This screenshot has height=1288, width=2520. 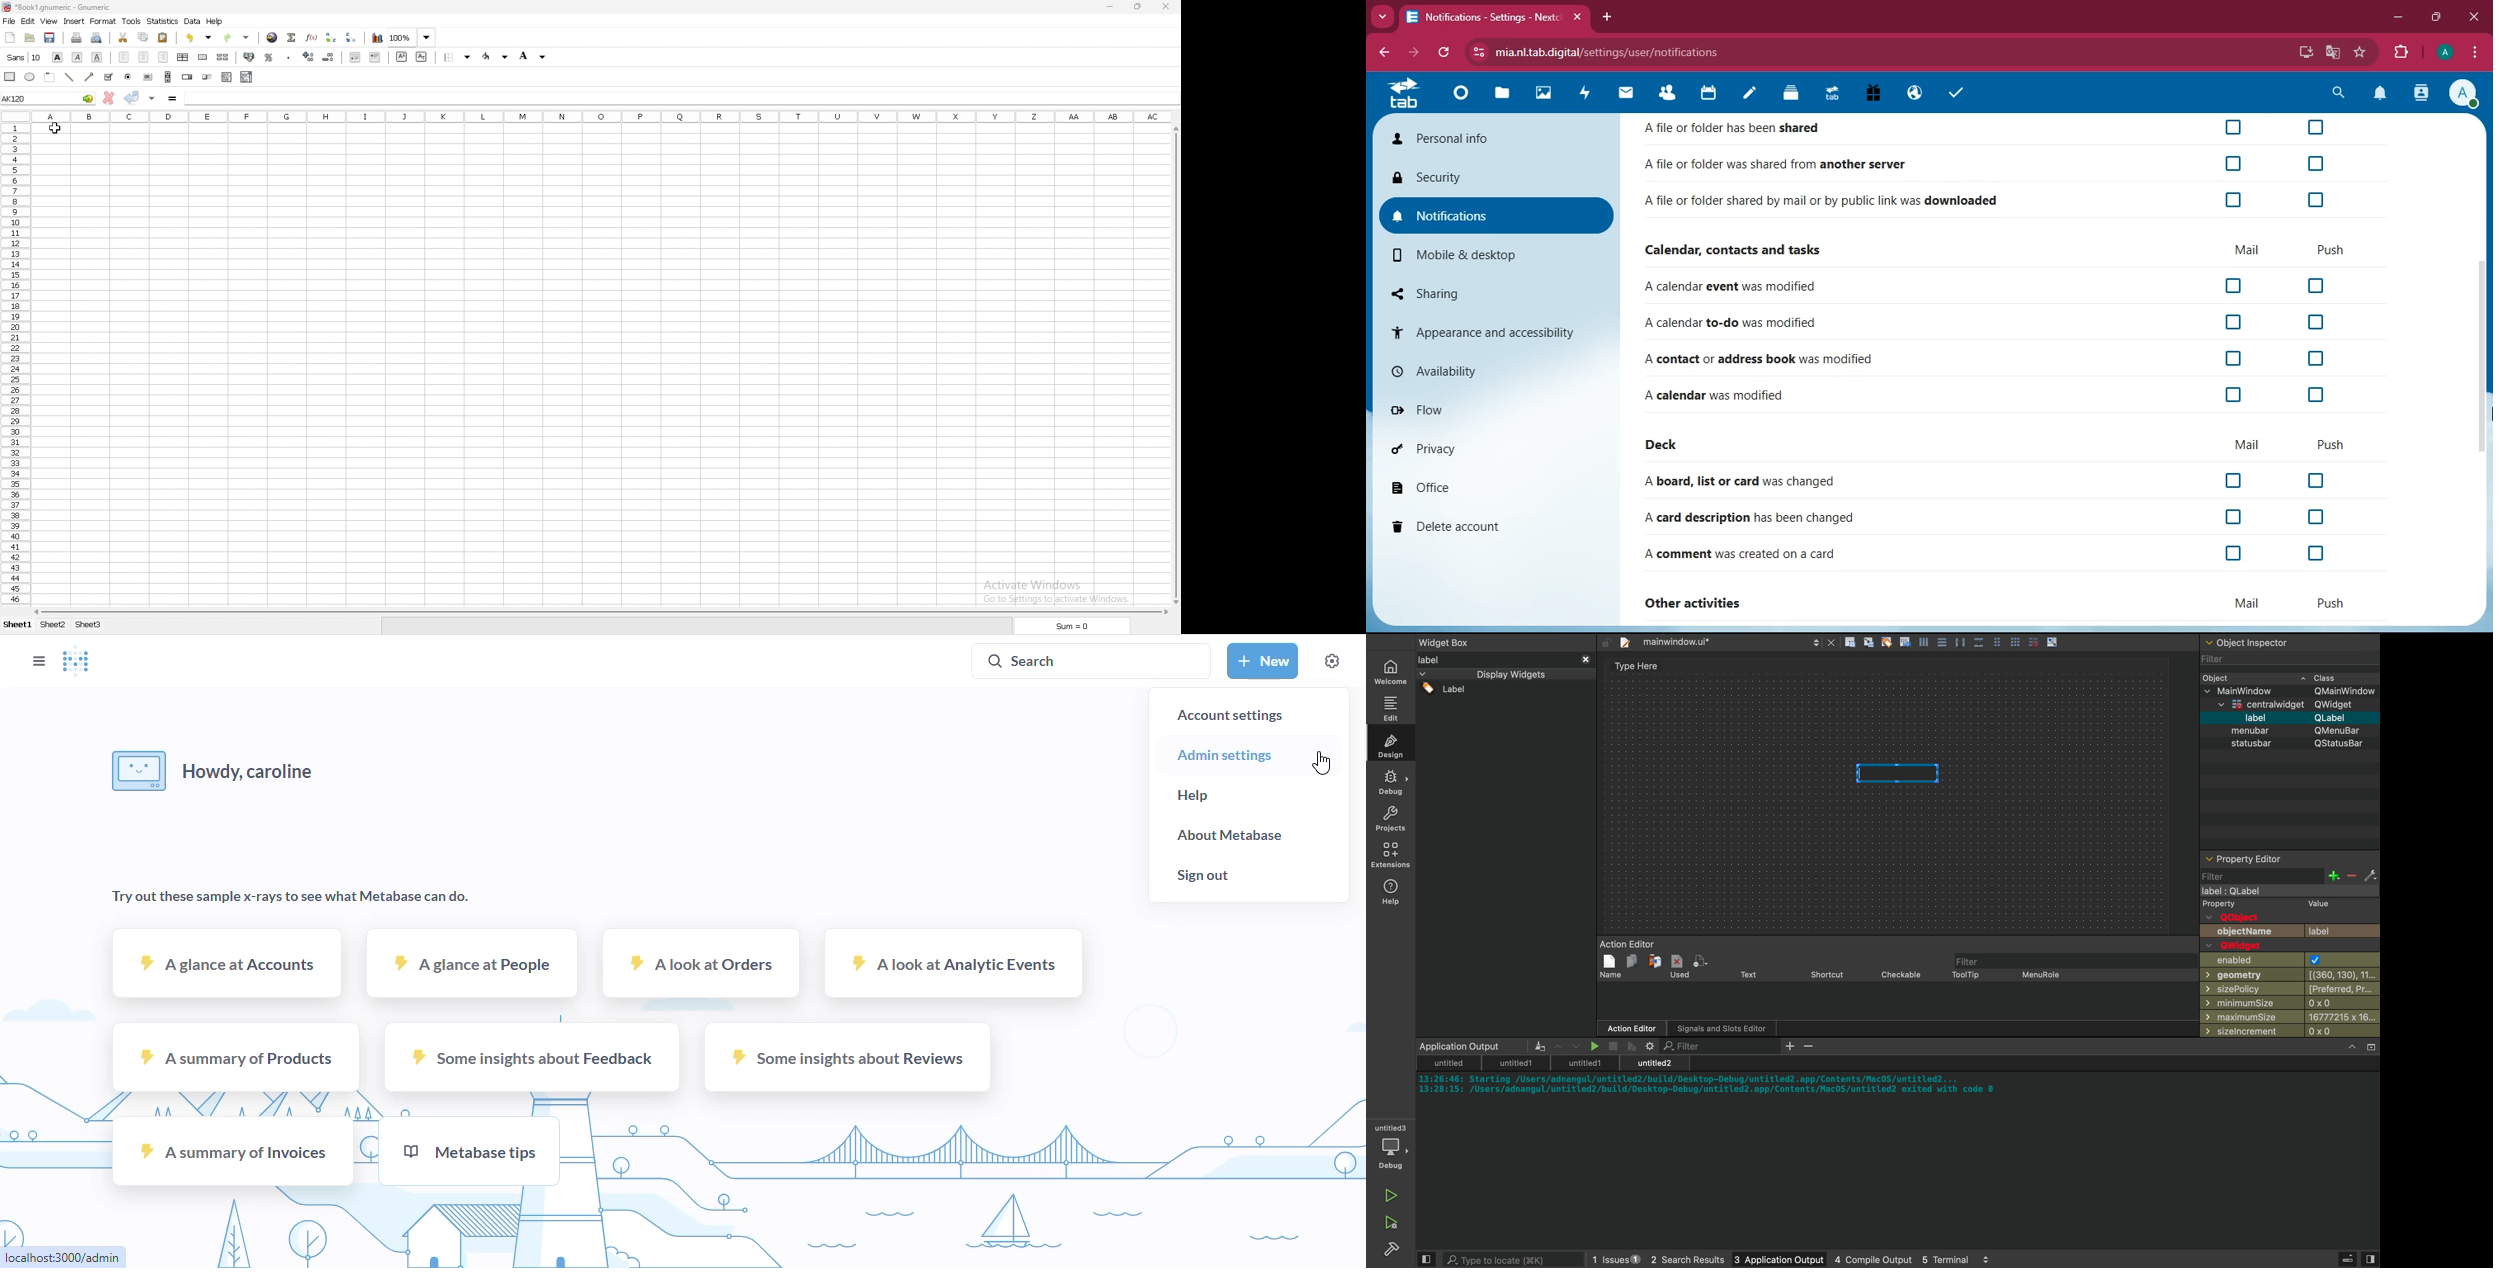 I want to click on admin settings, so click(x=1229, y=754).